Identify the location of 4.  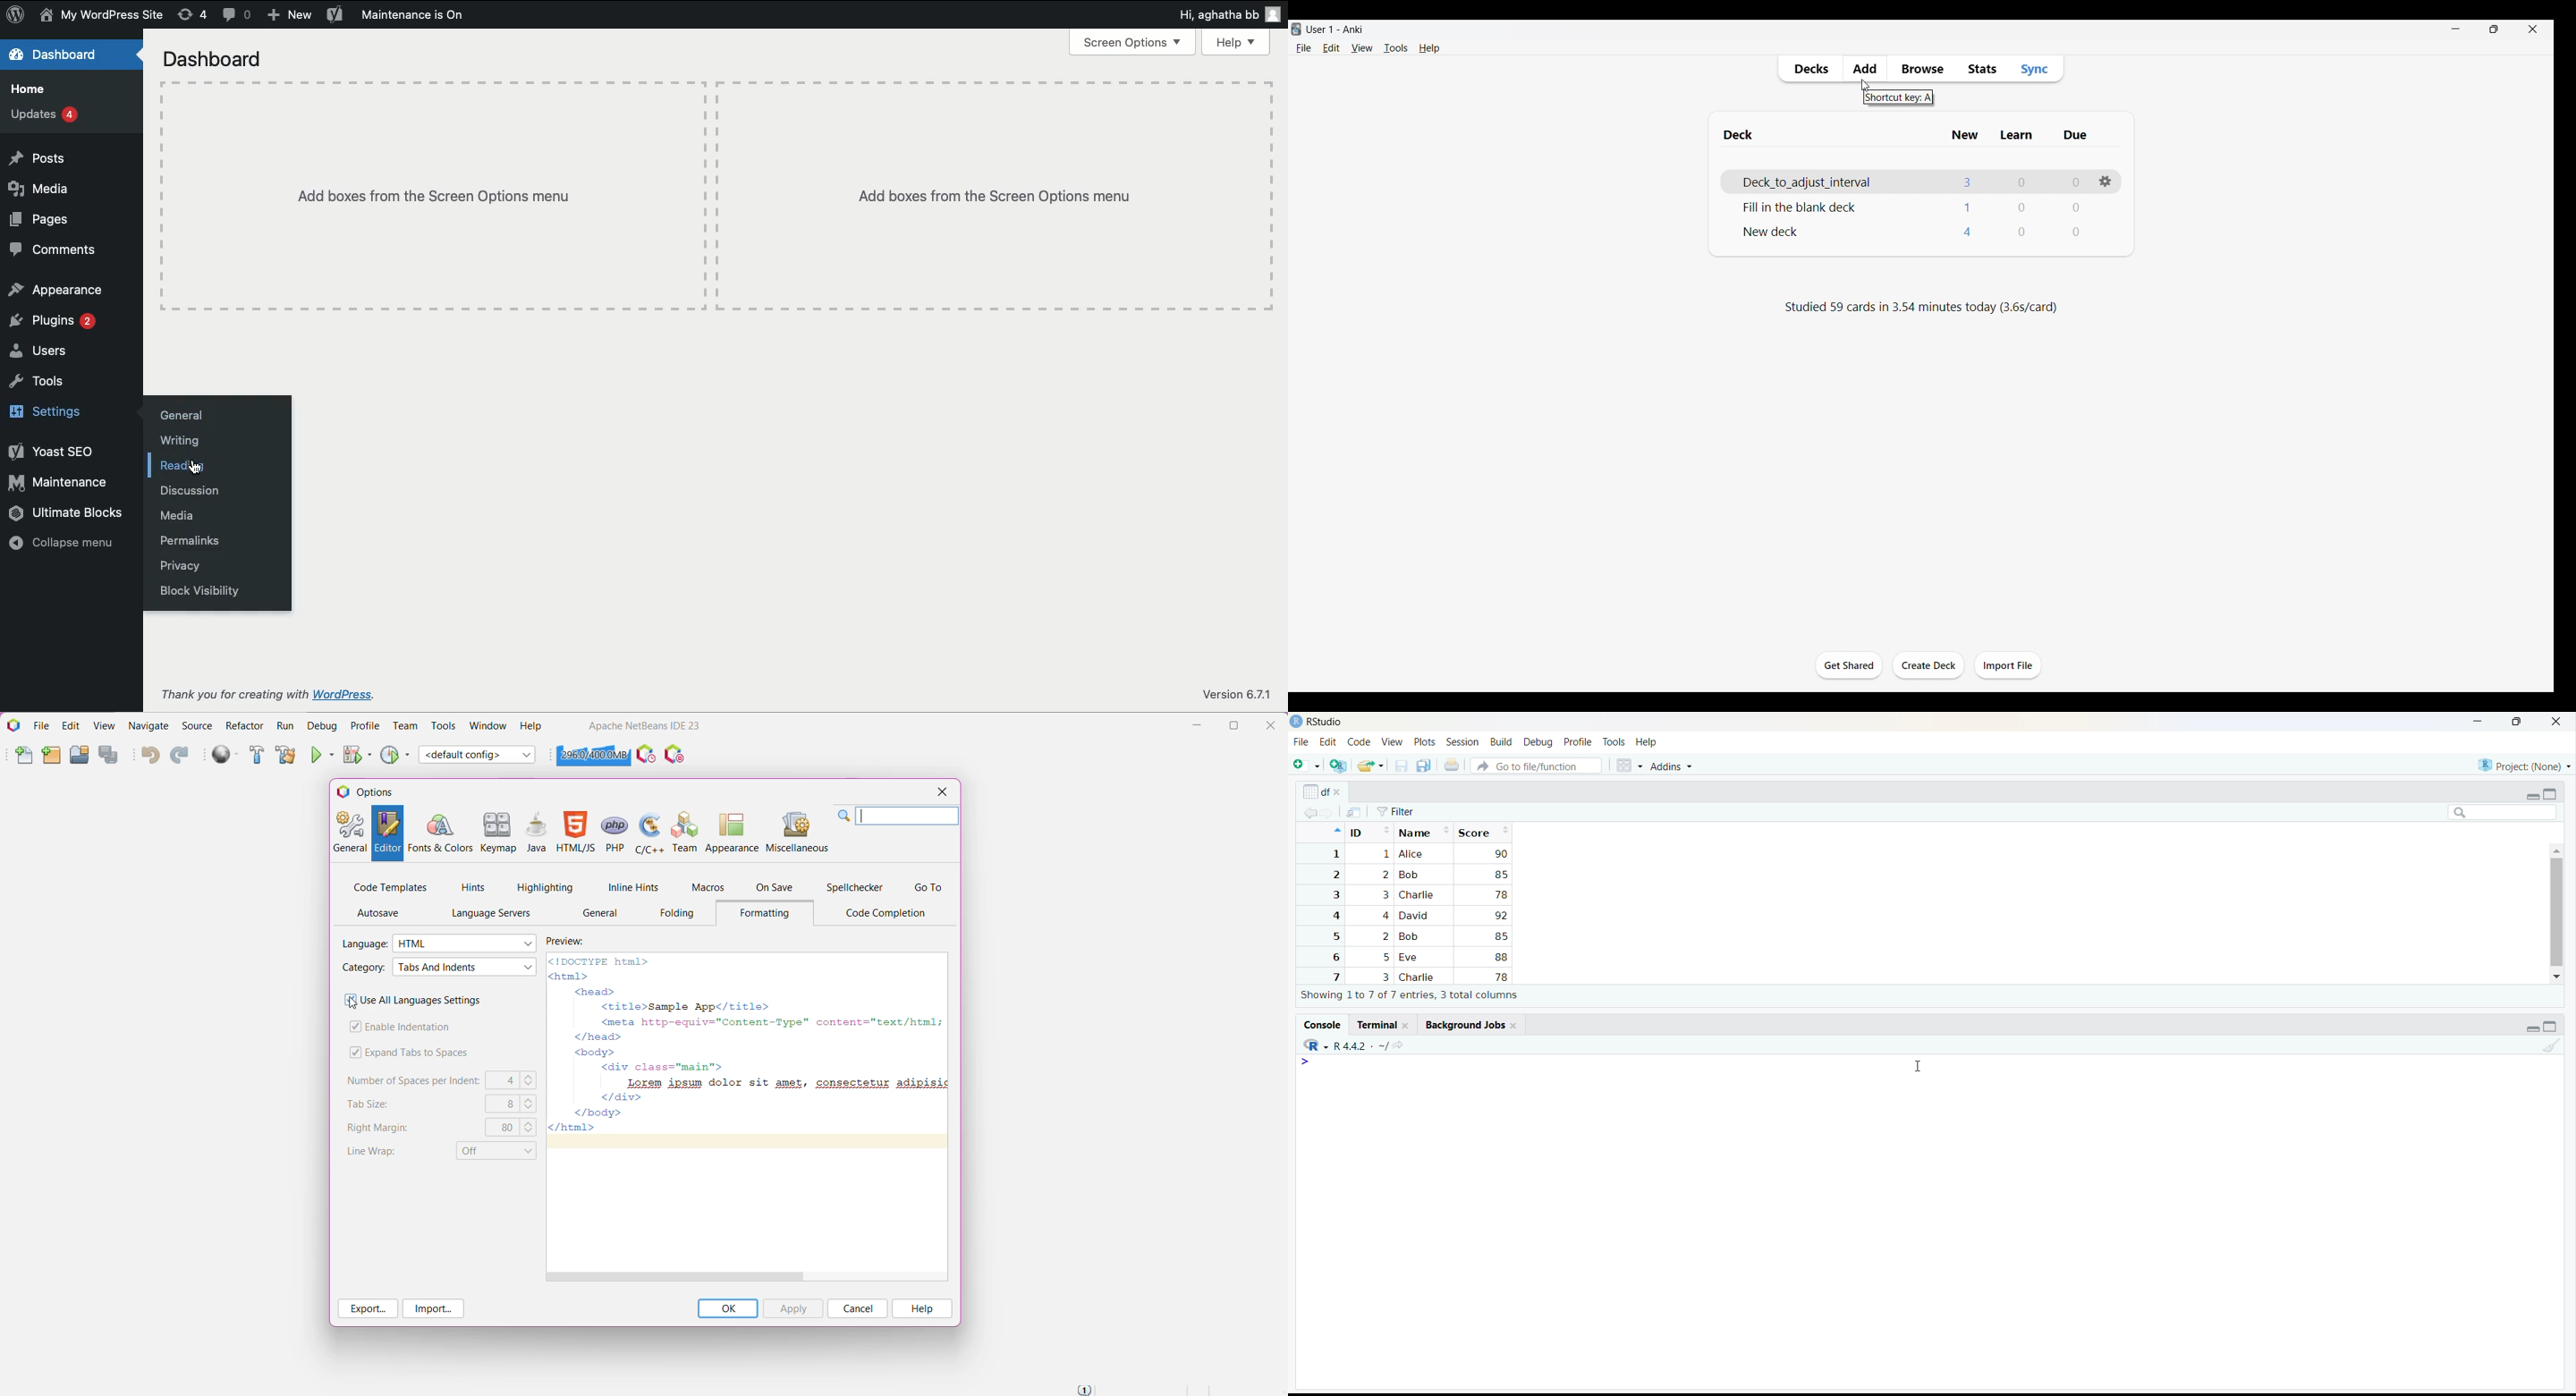
(1334, 916).